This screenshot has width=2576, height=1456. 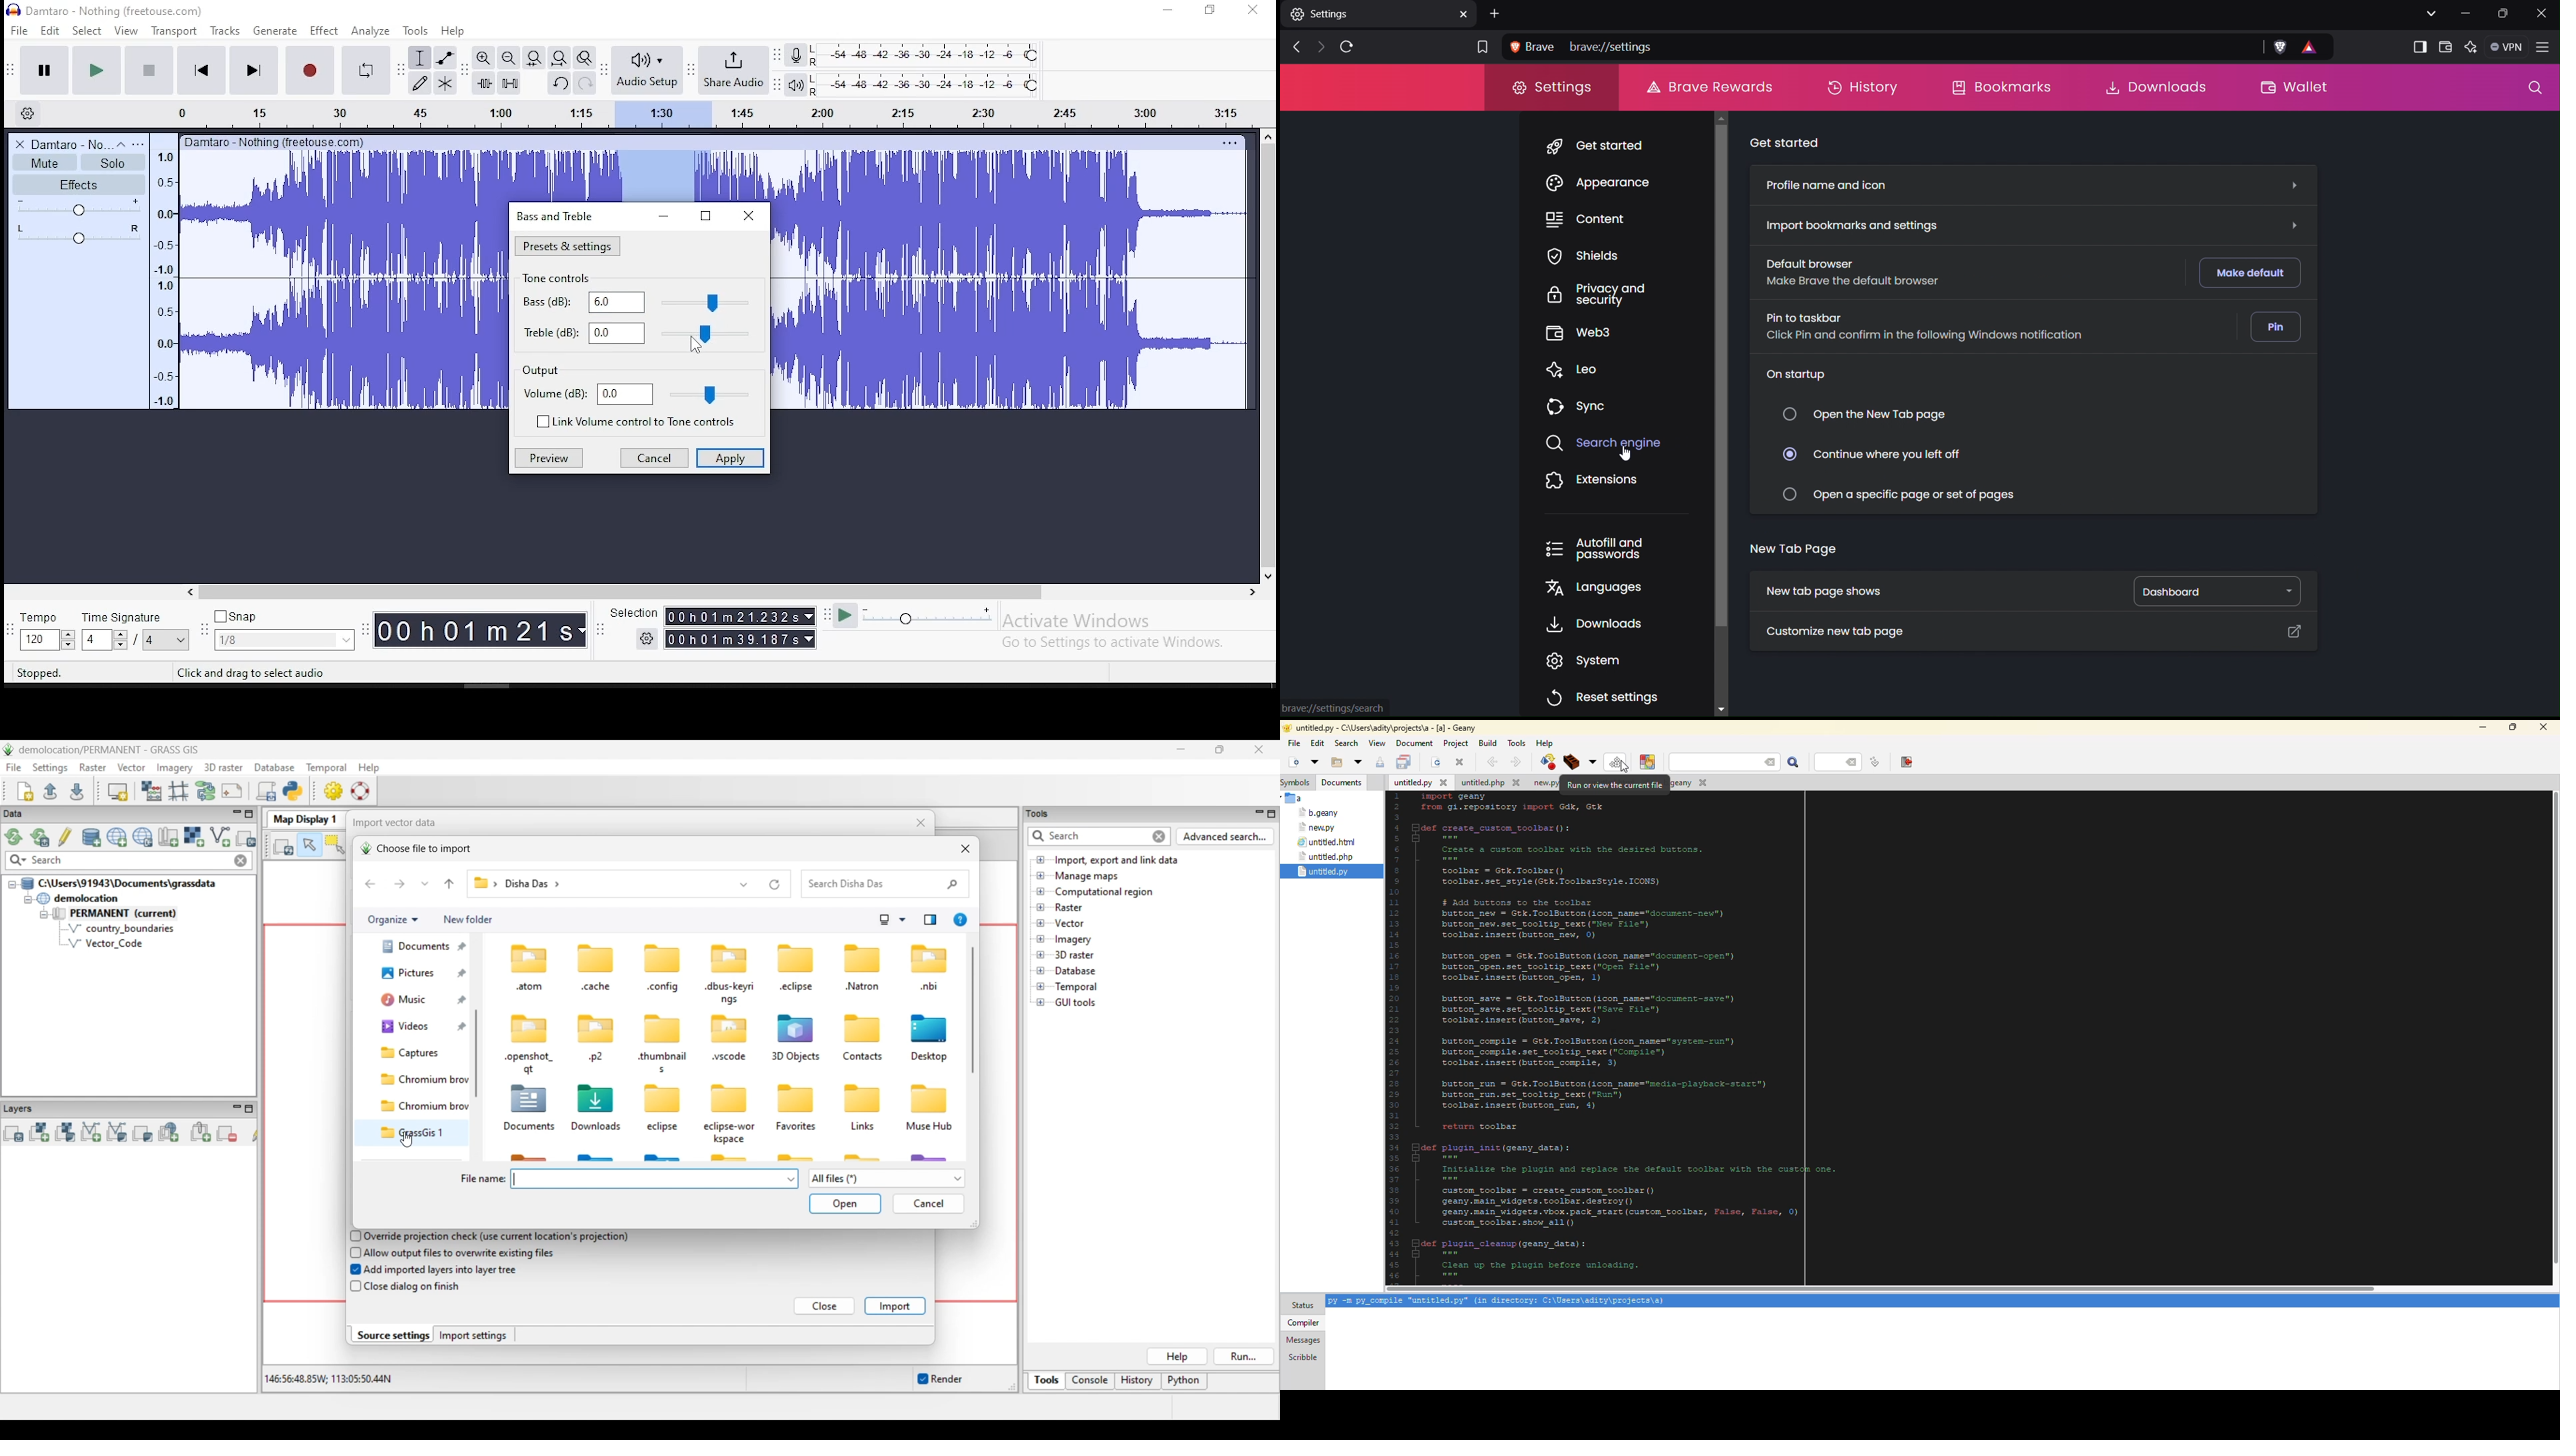 I want to click on Appearance, so click(x=1609, y=185).